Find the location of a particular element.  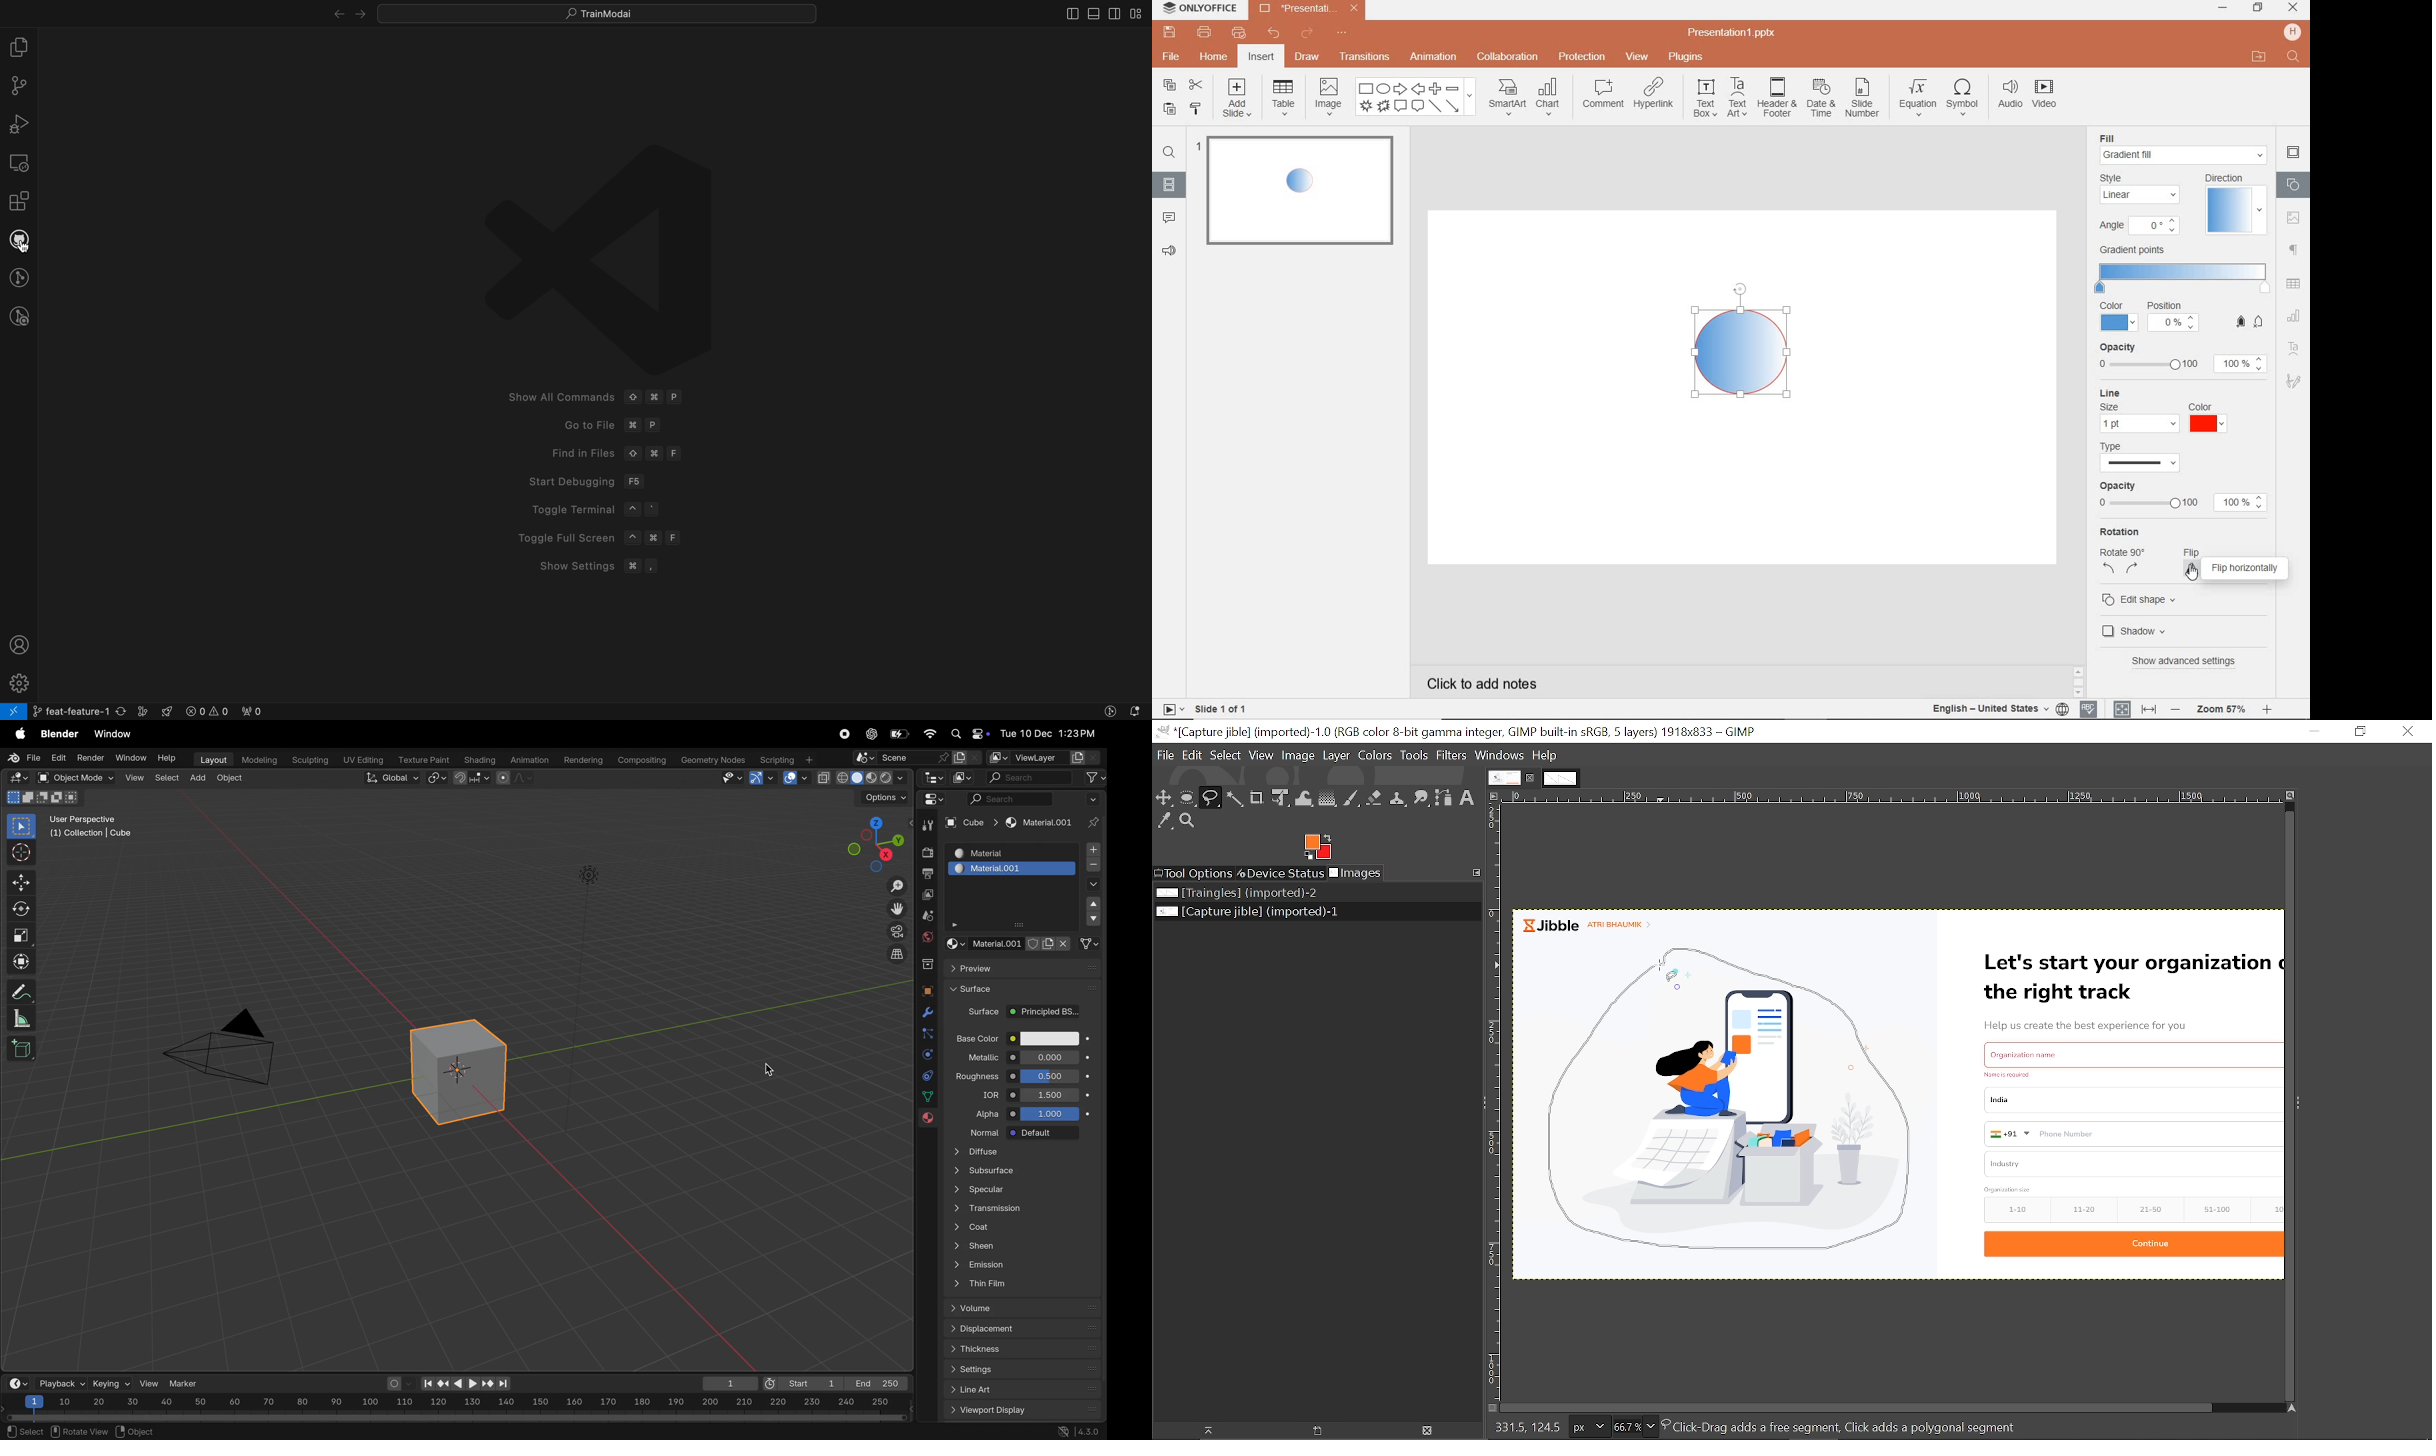

Ellipse select tool is located at coordinates (1188, 799).